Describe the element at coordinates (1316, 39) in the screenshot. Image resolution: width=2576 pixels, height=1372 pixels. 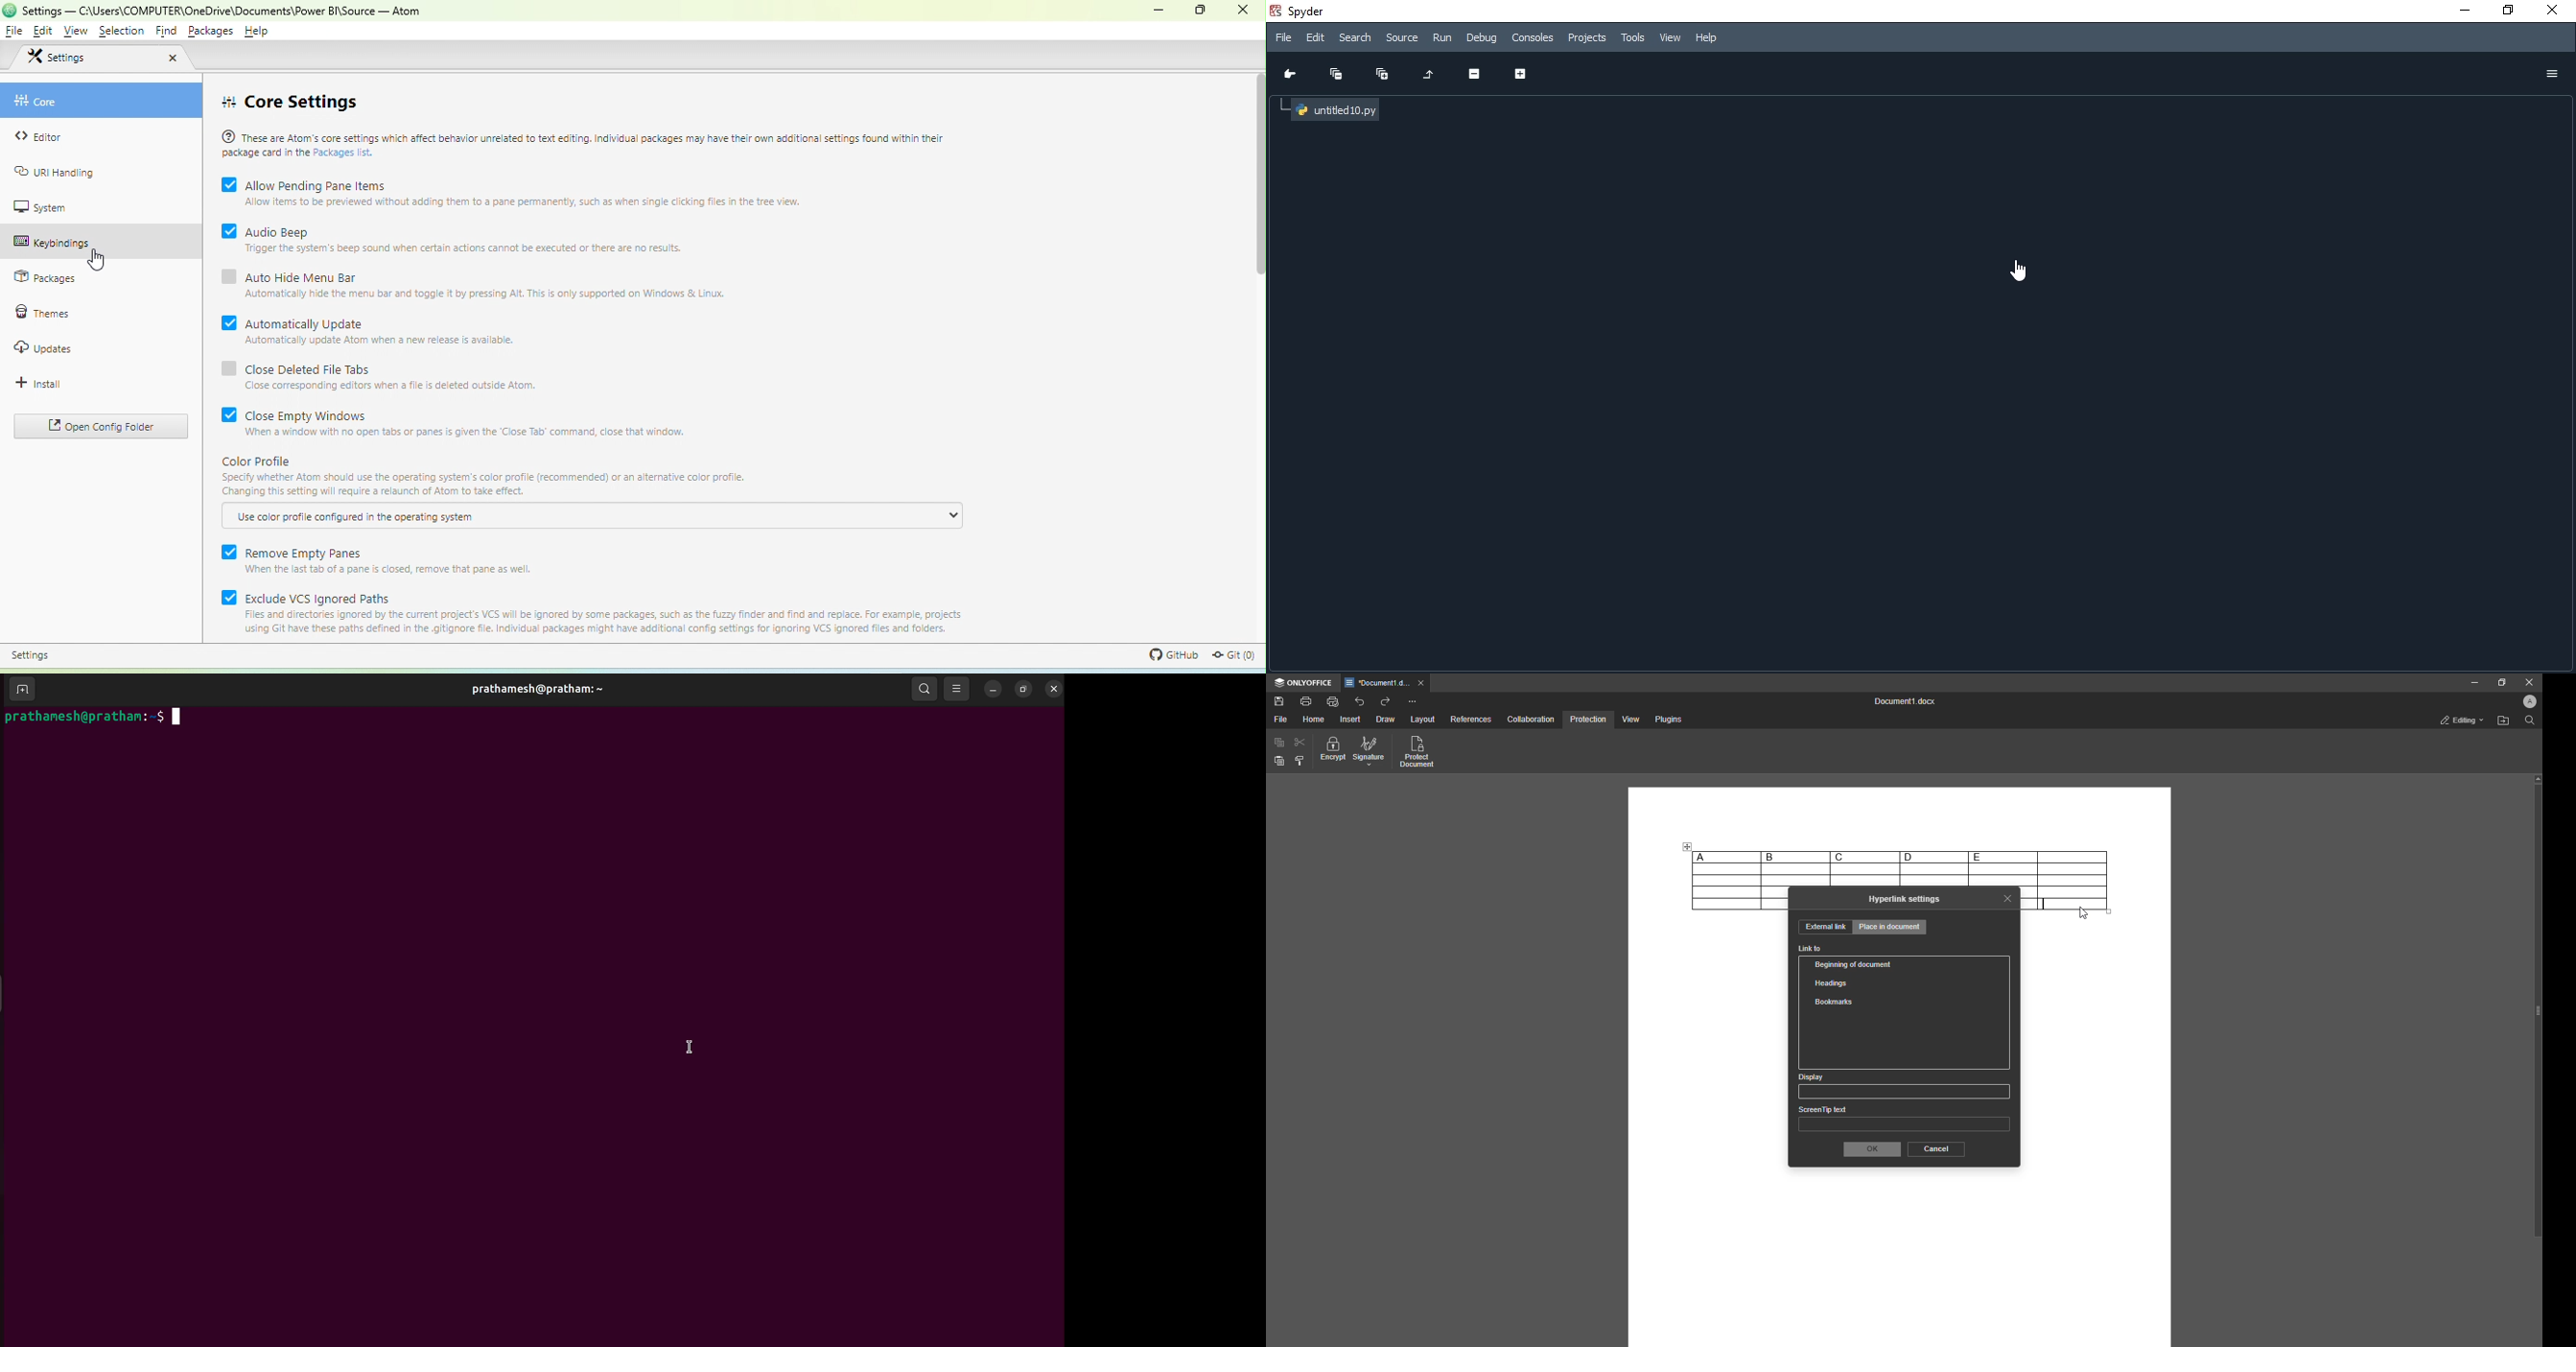
I see `Edit` at that location.